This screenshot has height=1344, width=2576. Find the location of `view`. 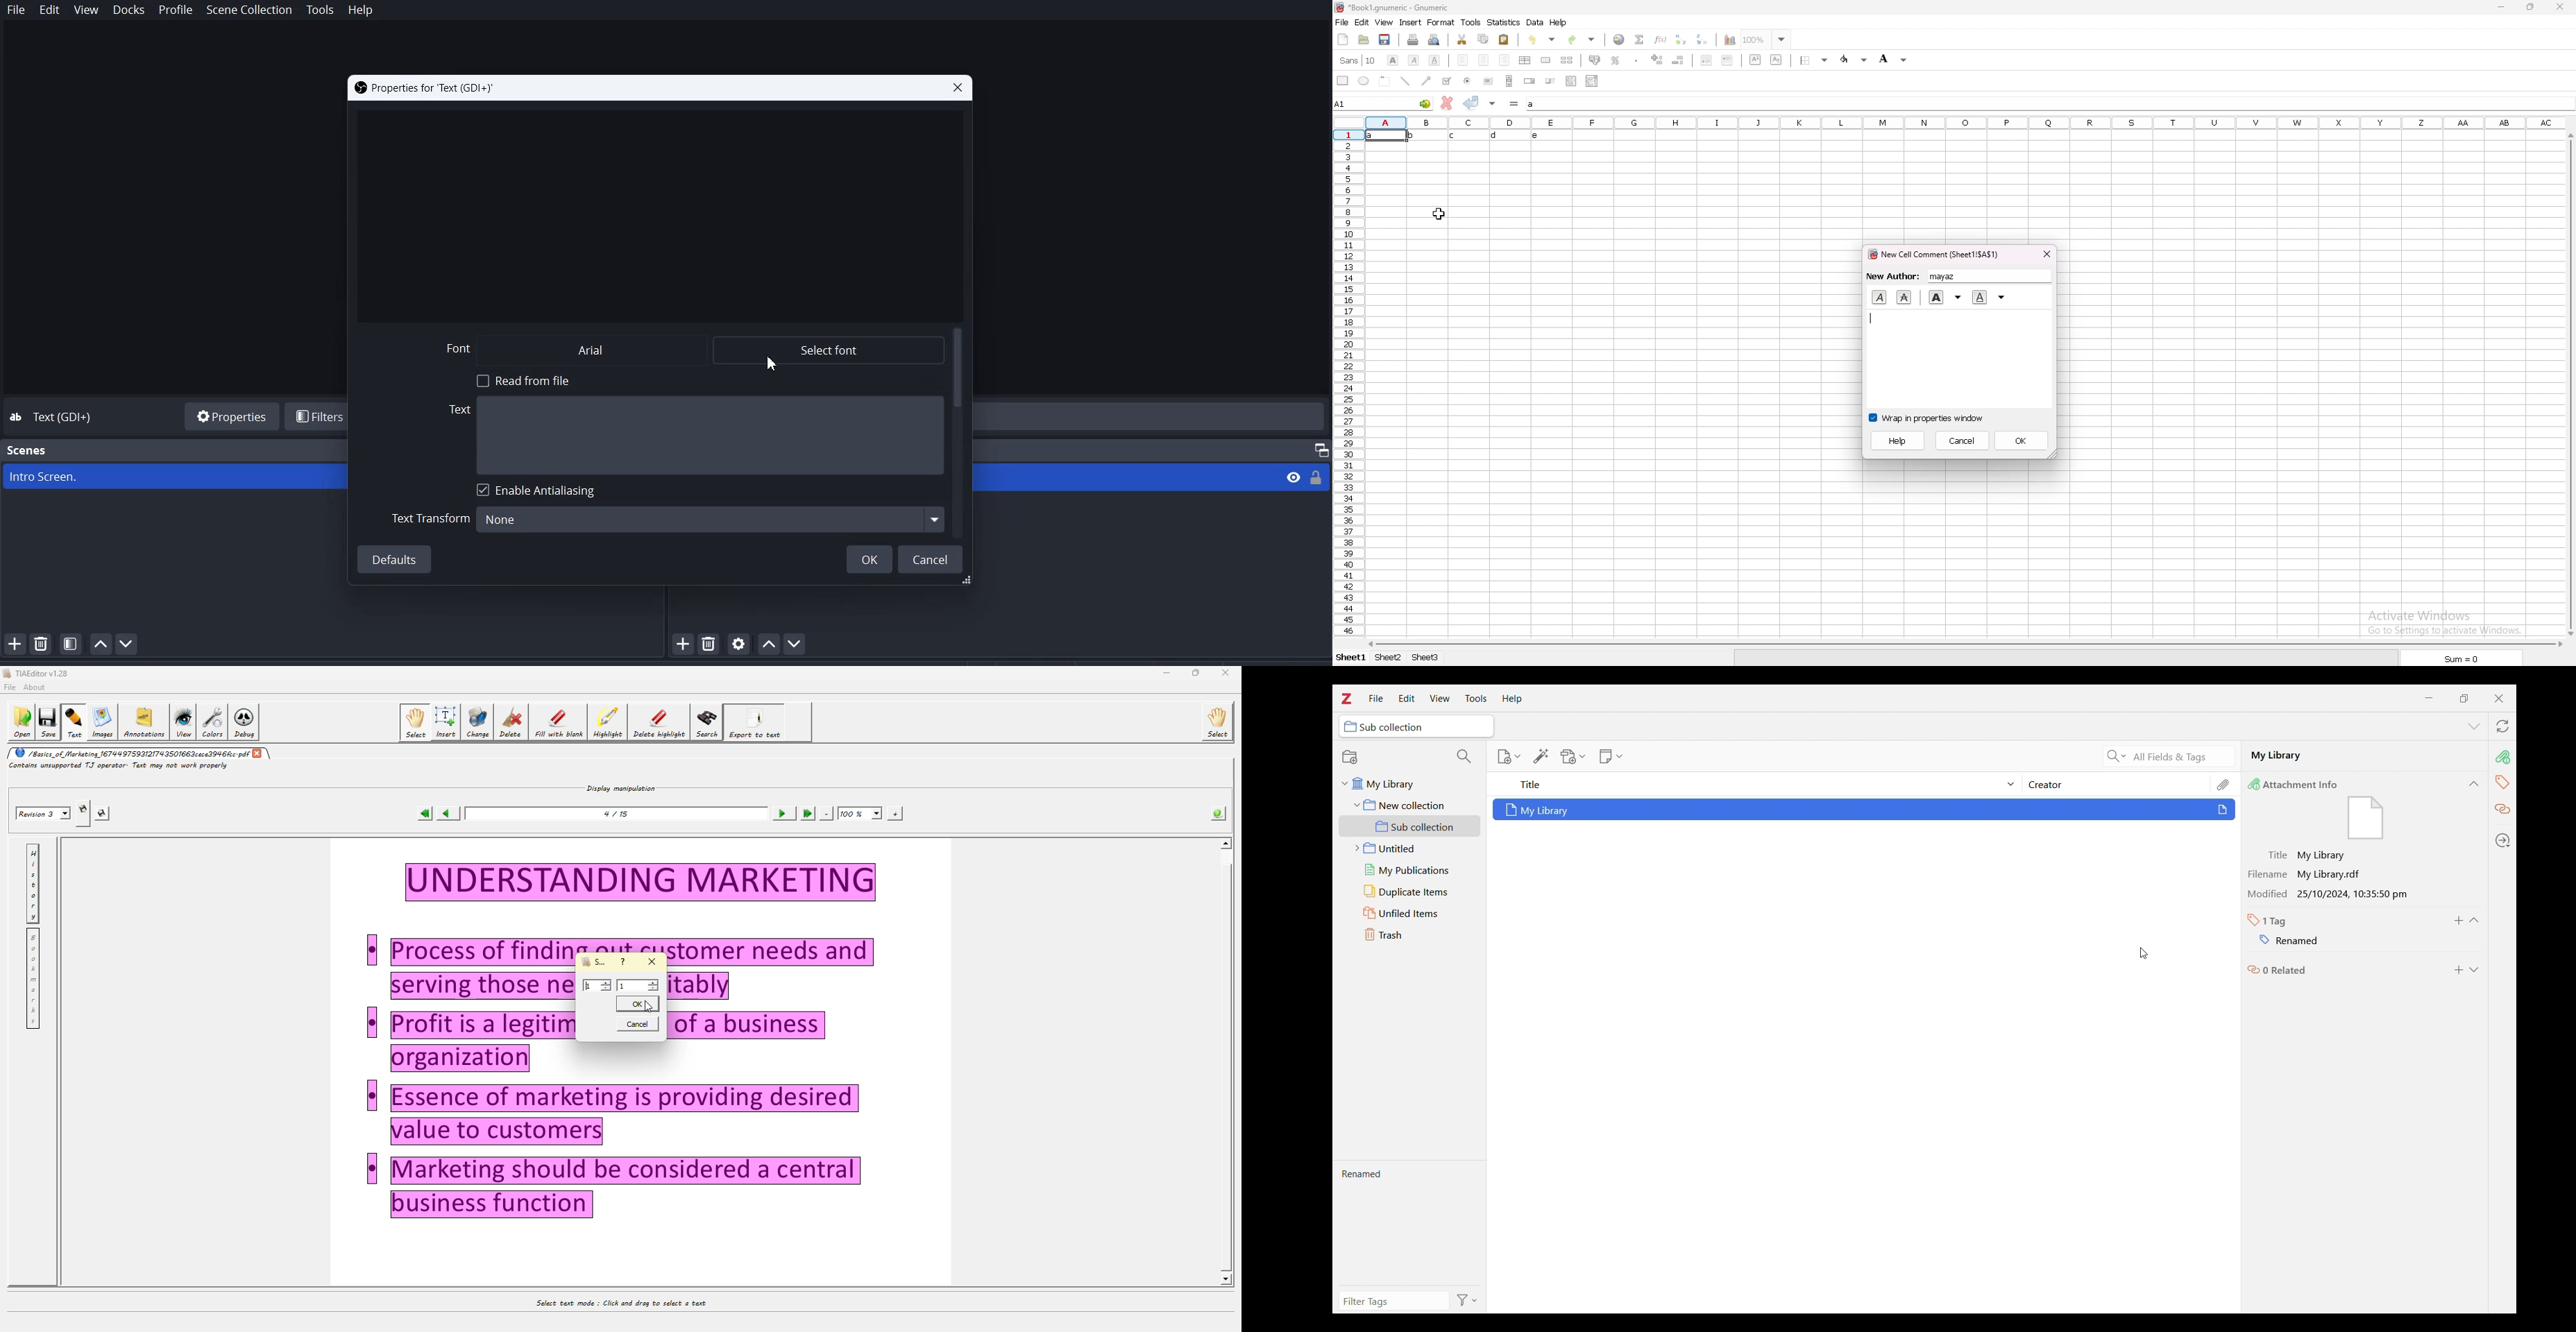

view is located at coordinates (1384, 22).